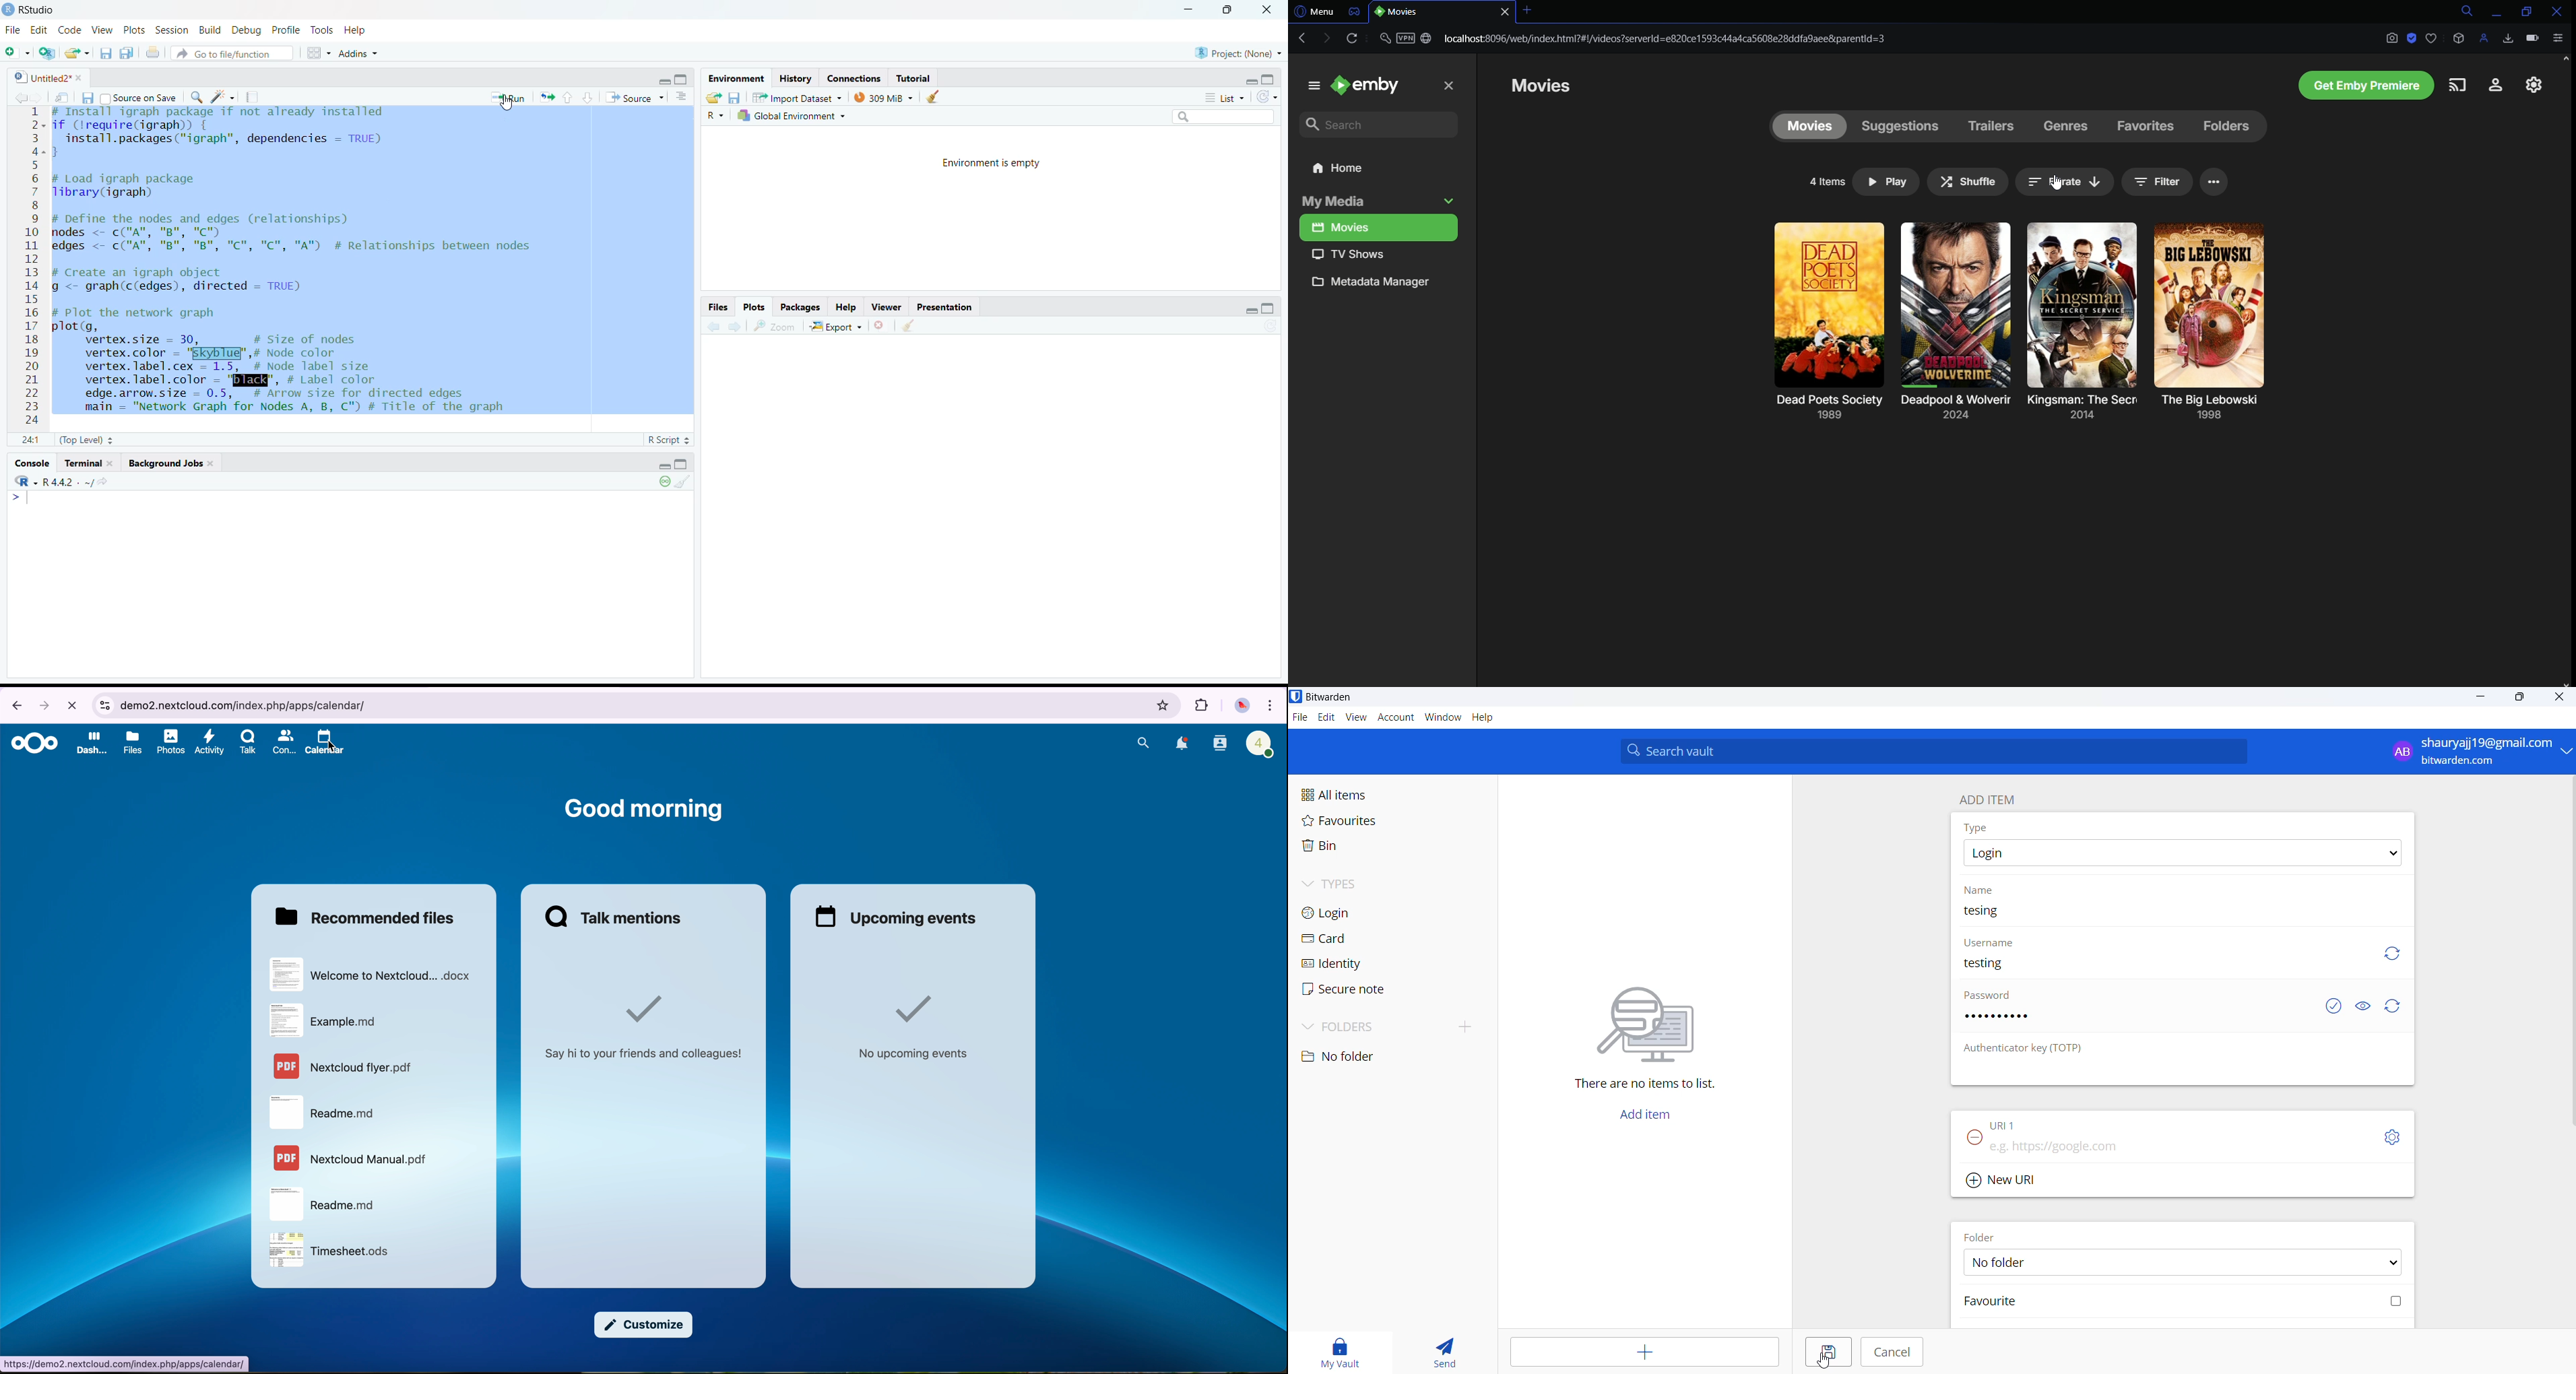 The width and height of the screenshot is (2576, 1400). I want to click on favourites, so click(1363, 825).